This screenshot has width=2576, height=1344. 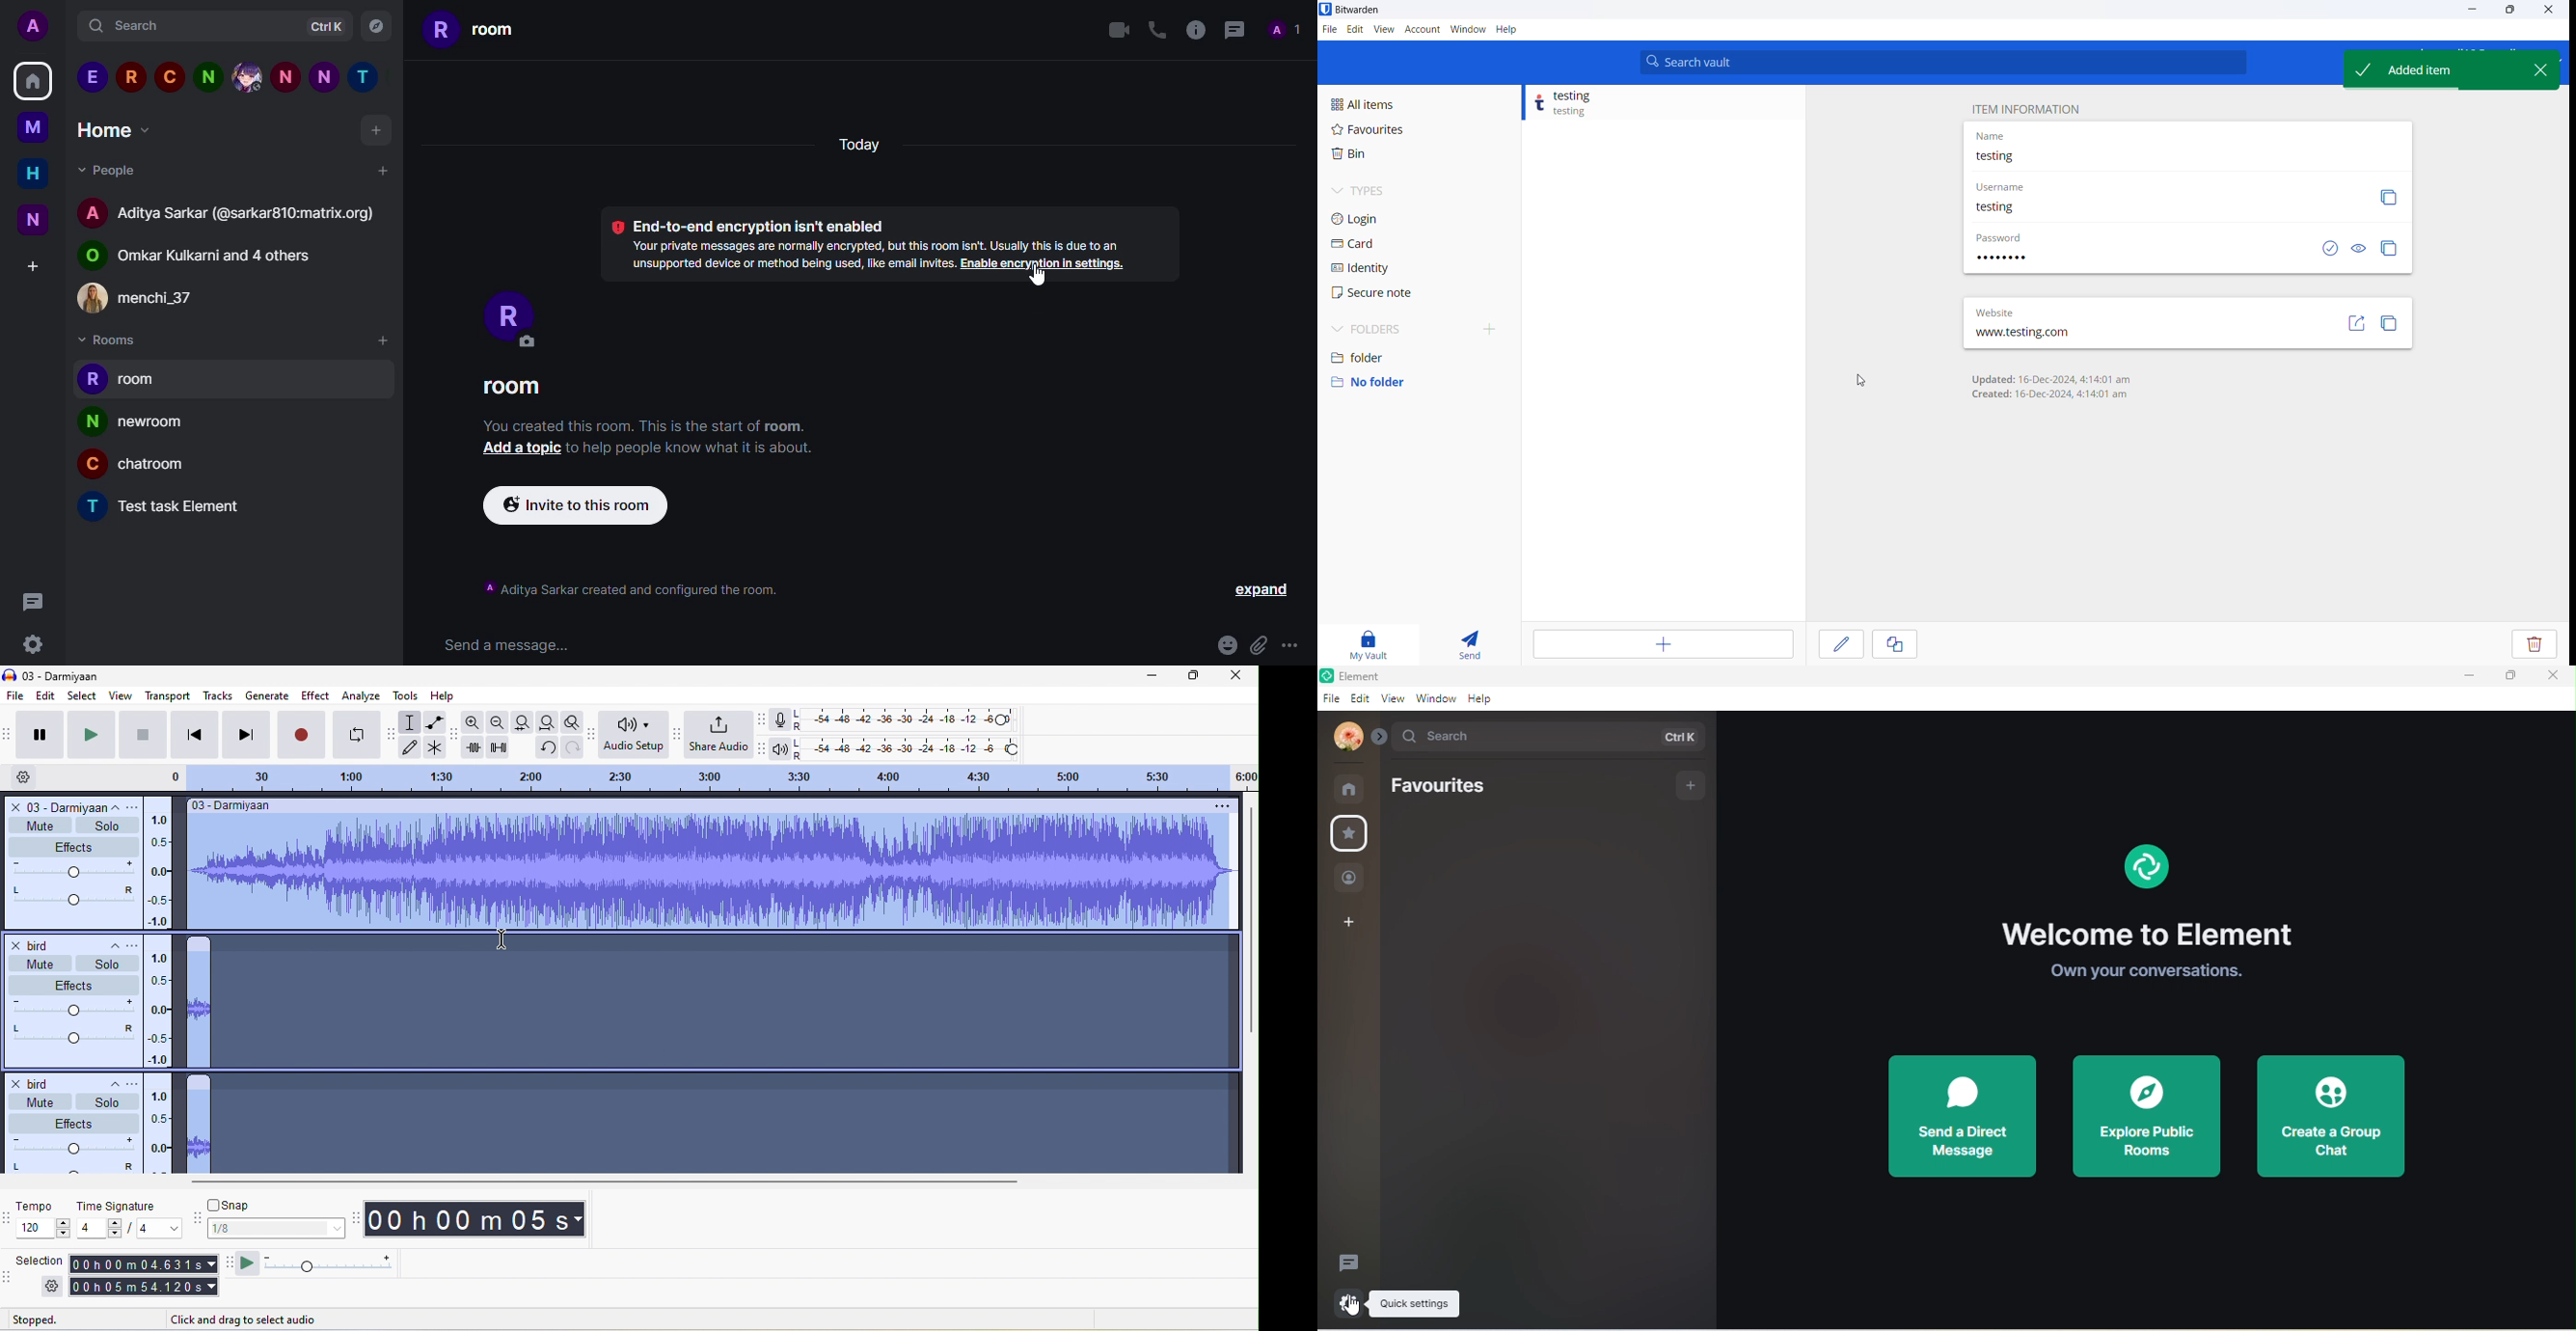 I want to click on solo, so click(x=108, y=963).